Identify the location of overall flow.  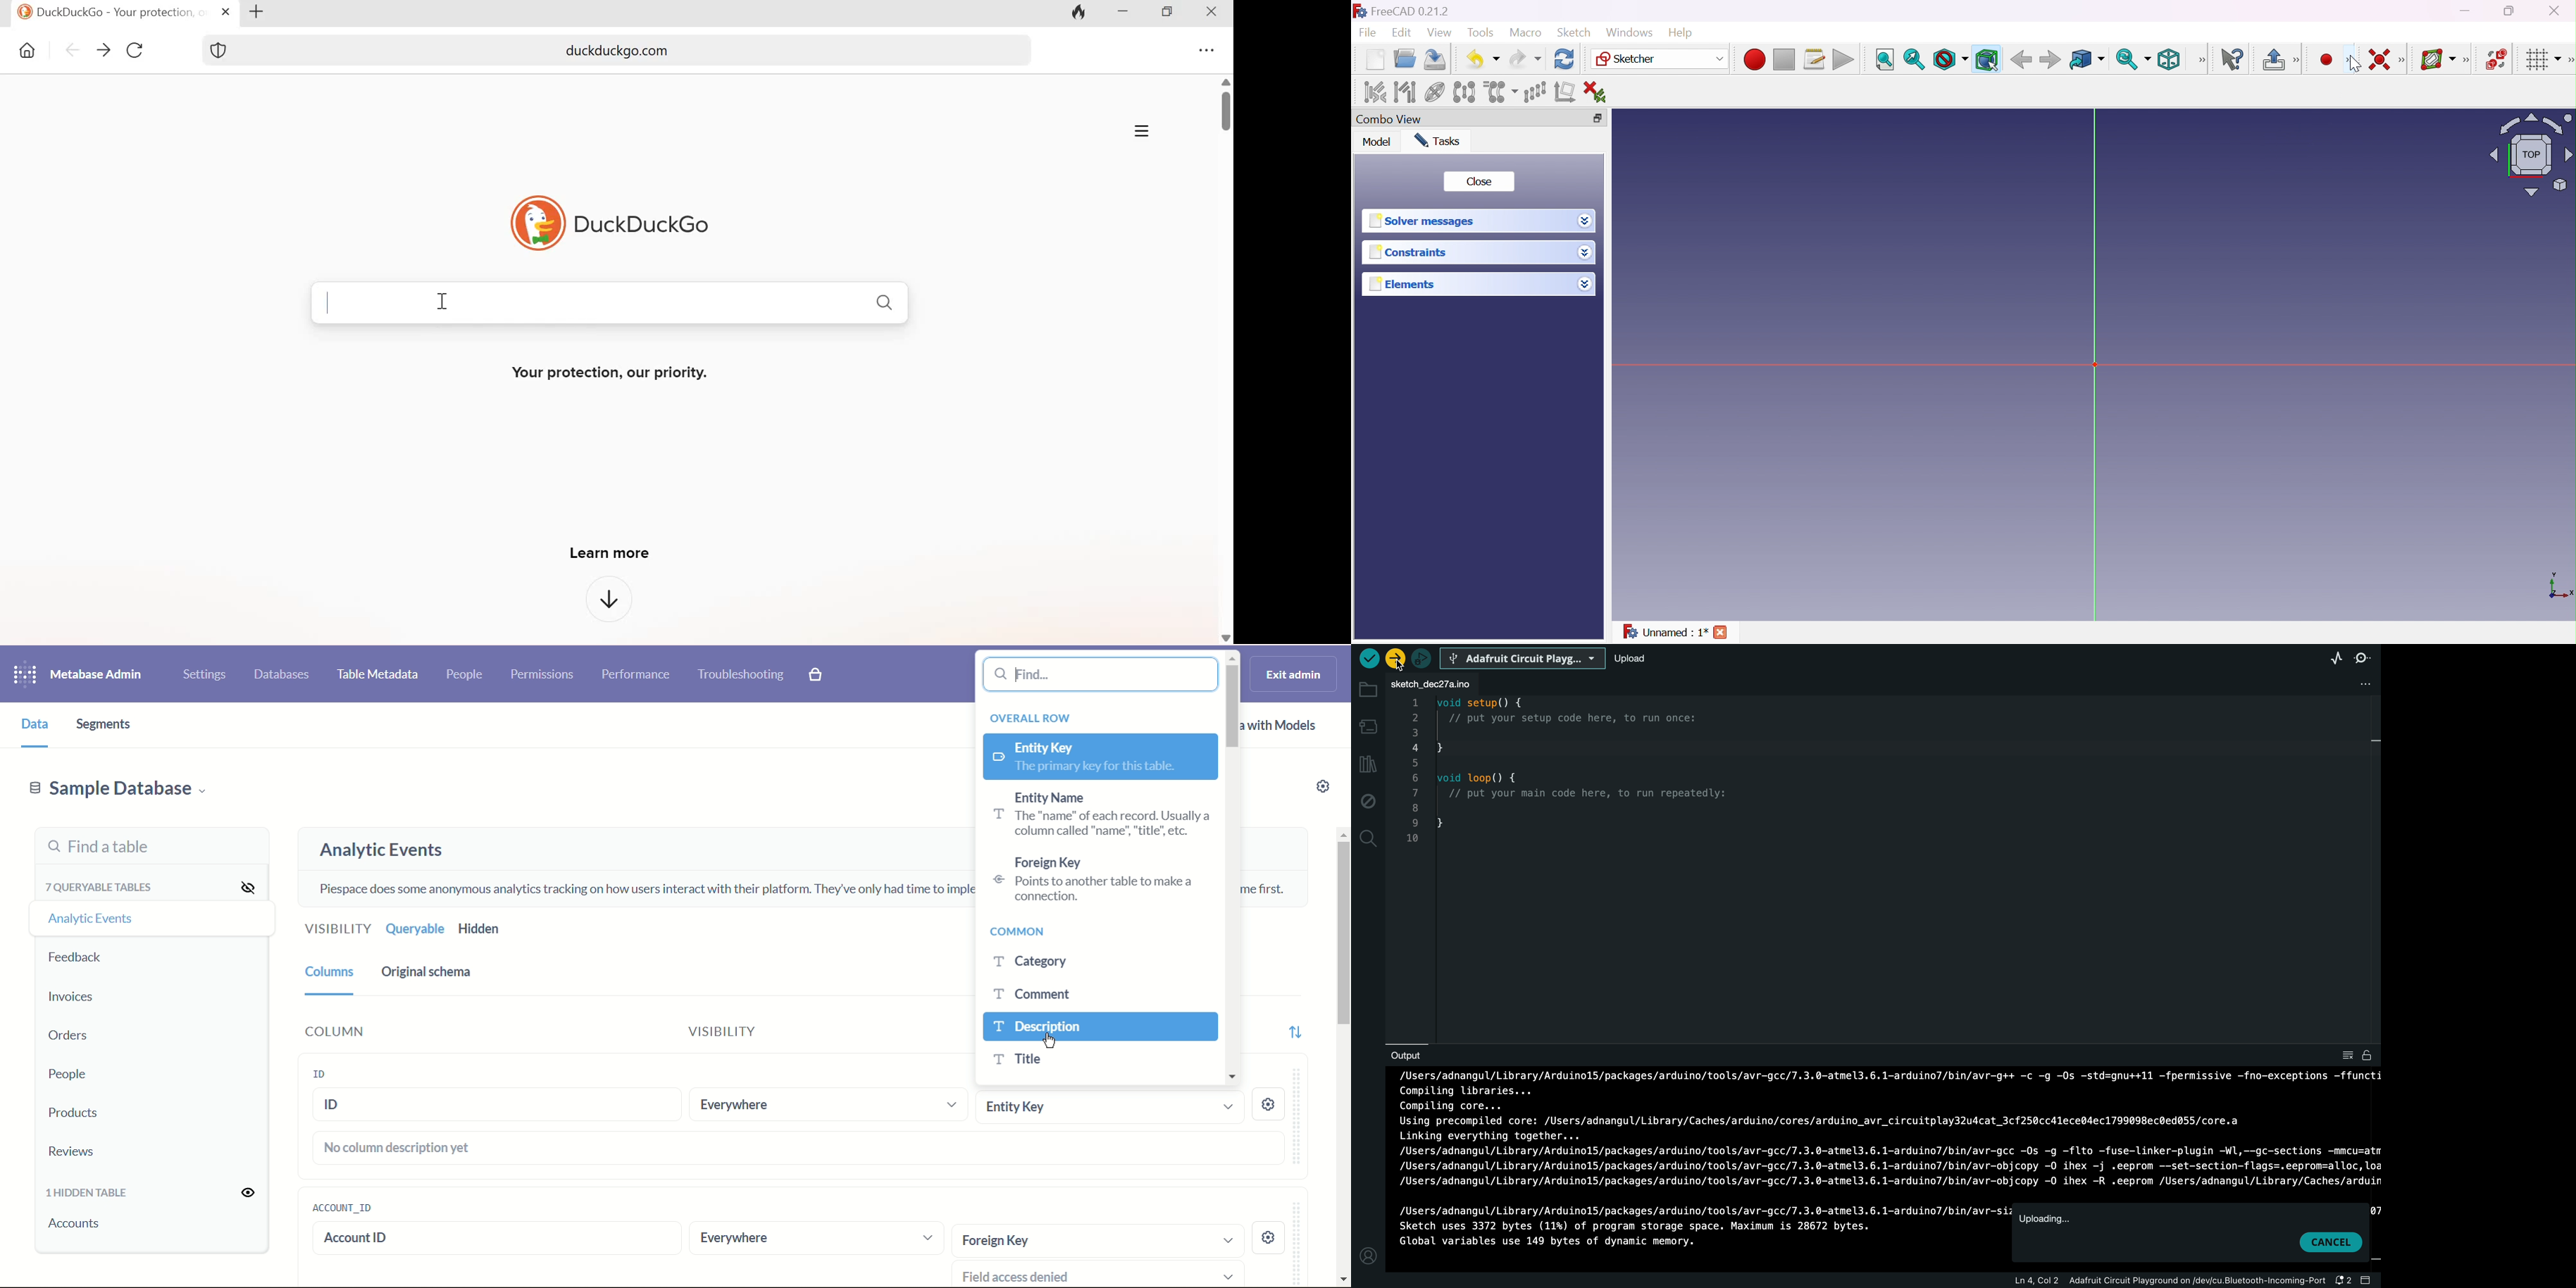
(1028, 716).